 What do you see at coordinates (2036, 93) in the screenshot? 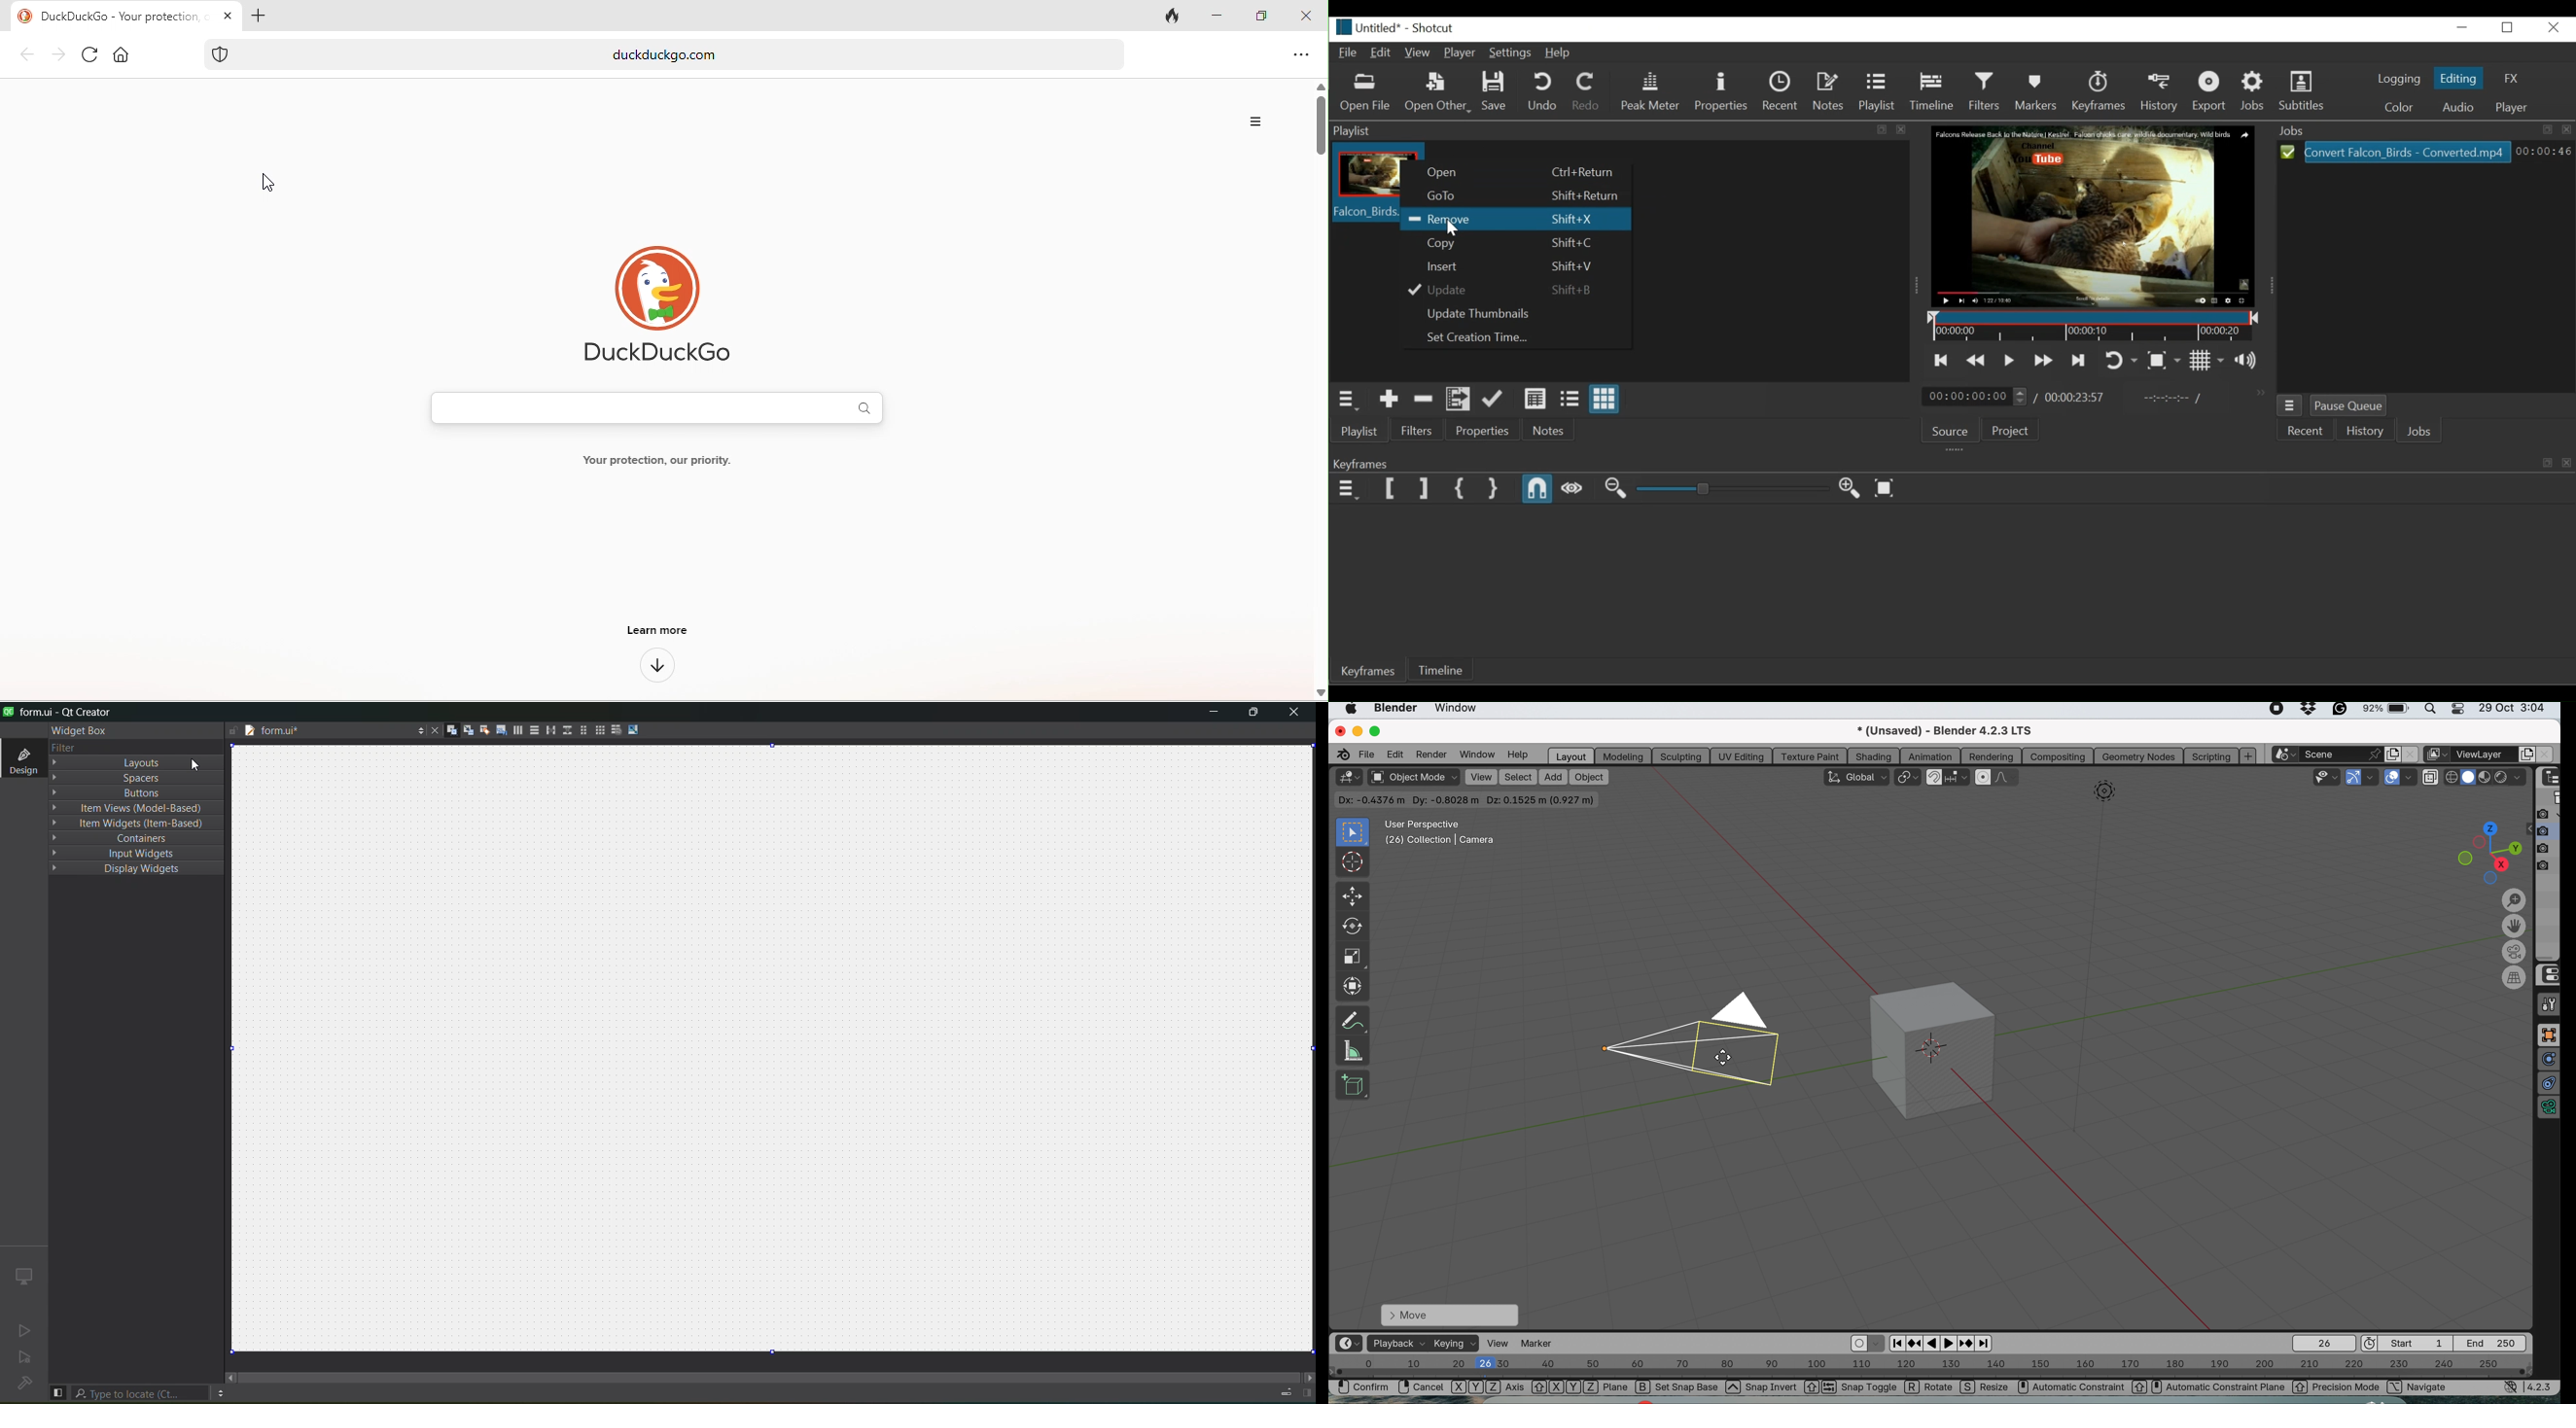
I see `Marker` at bounding box center [2036, 93].